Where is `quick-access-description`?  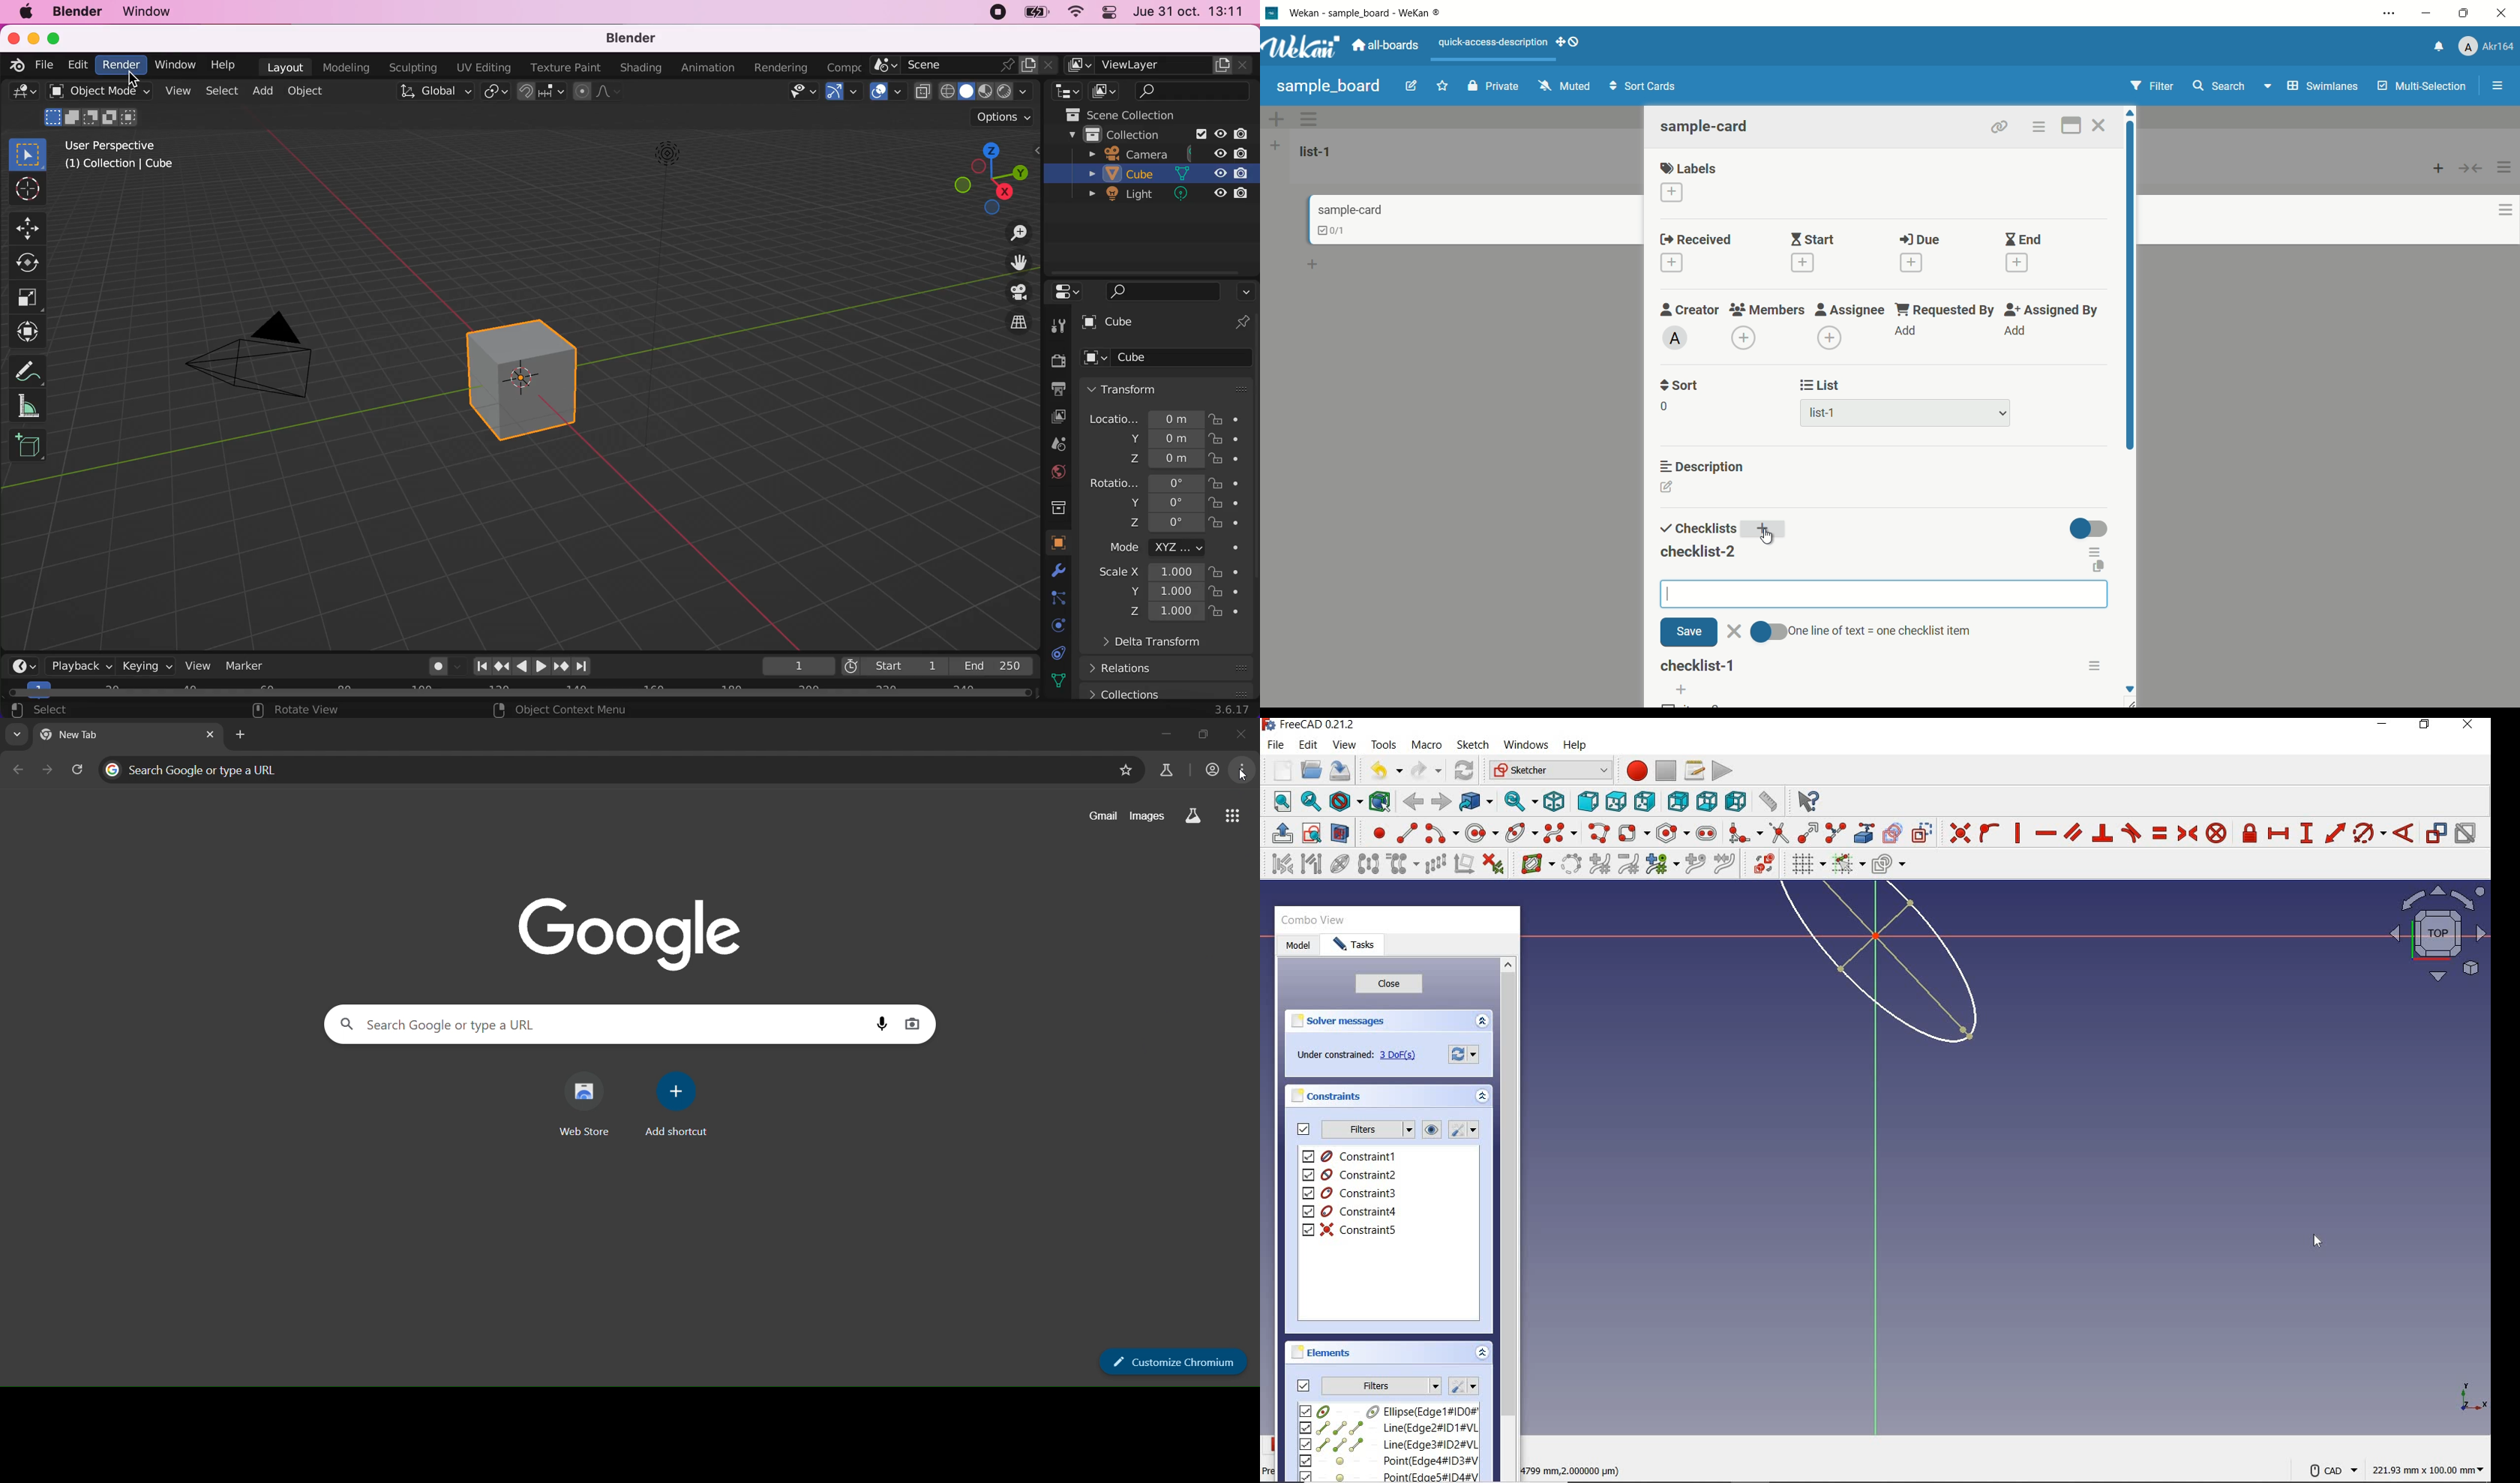 quick-access-description is located at coordinates (1494, 42).